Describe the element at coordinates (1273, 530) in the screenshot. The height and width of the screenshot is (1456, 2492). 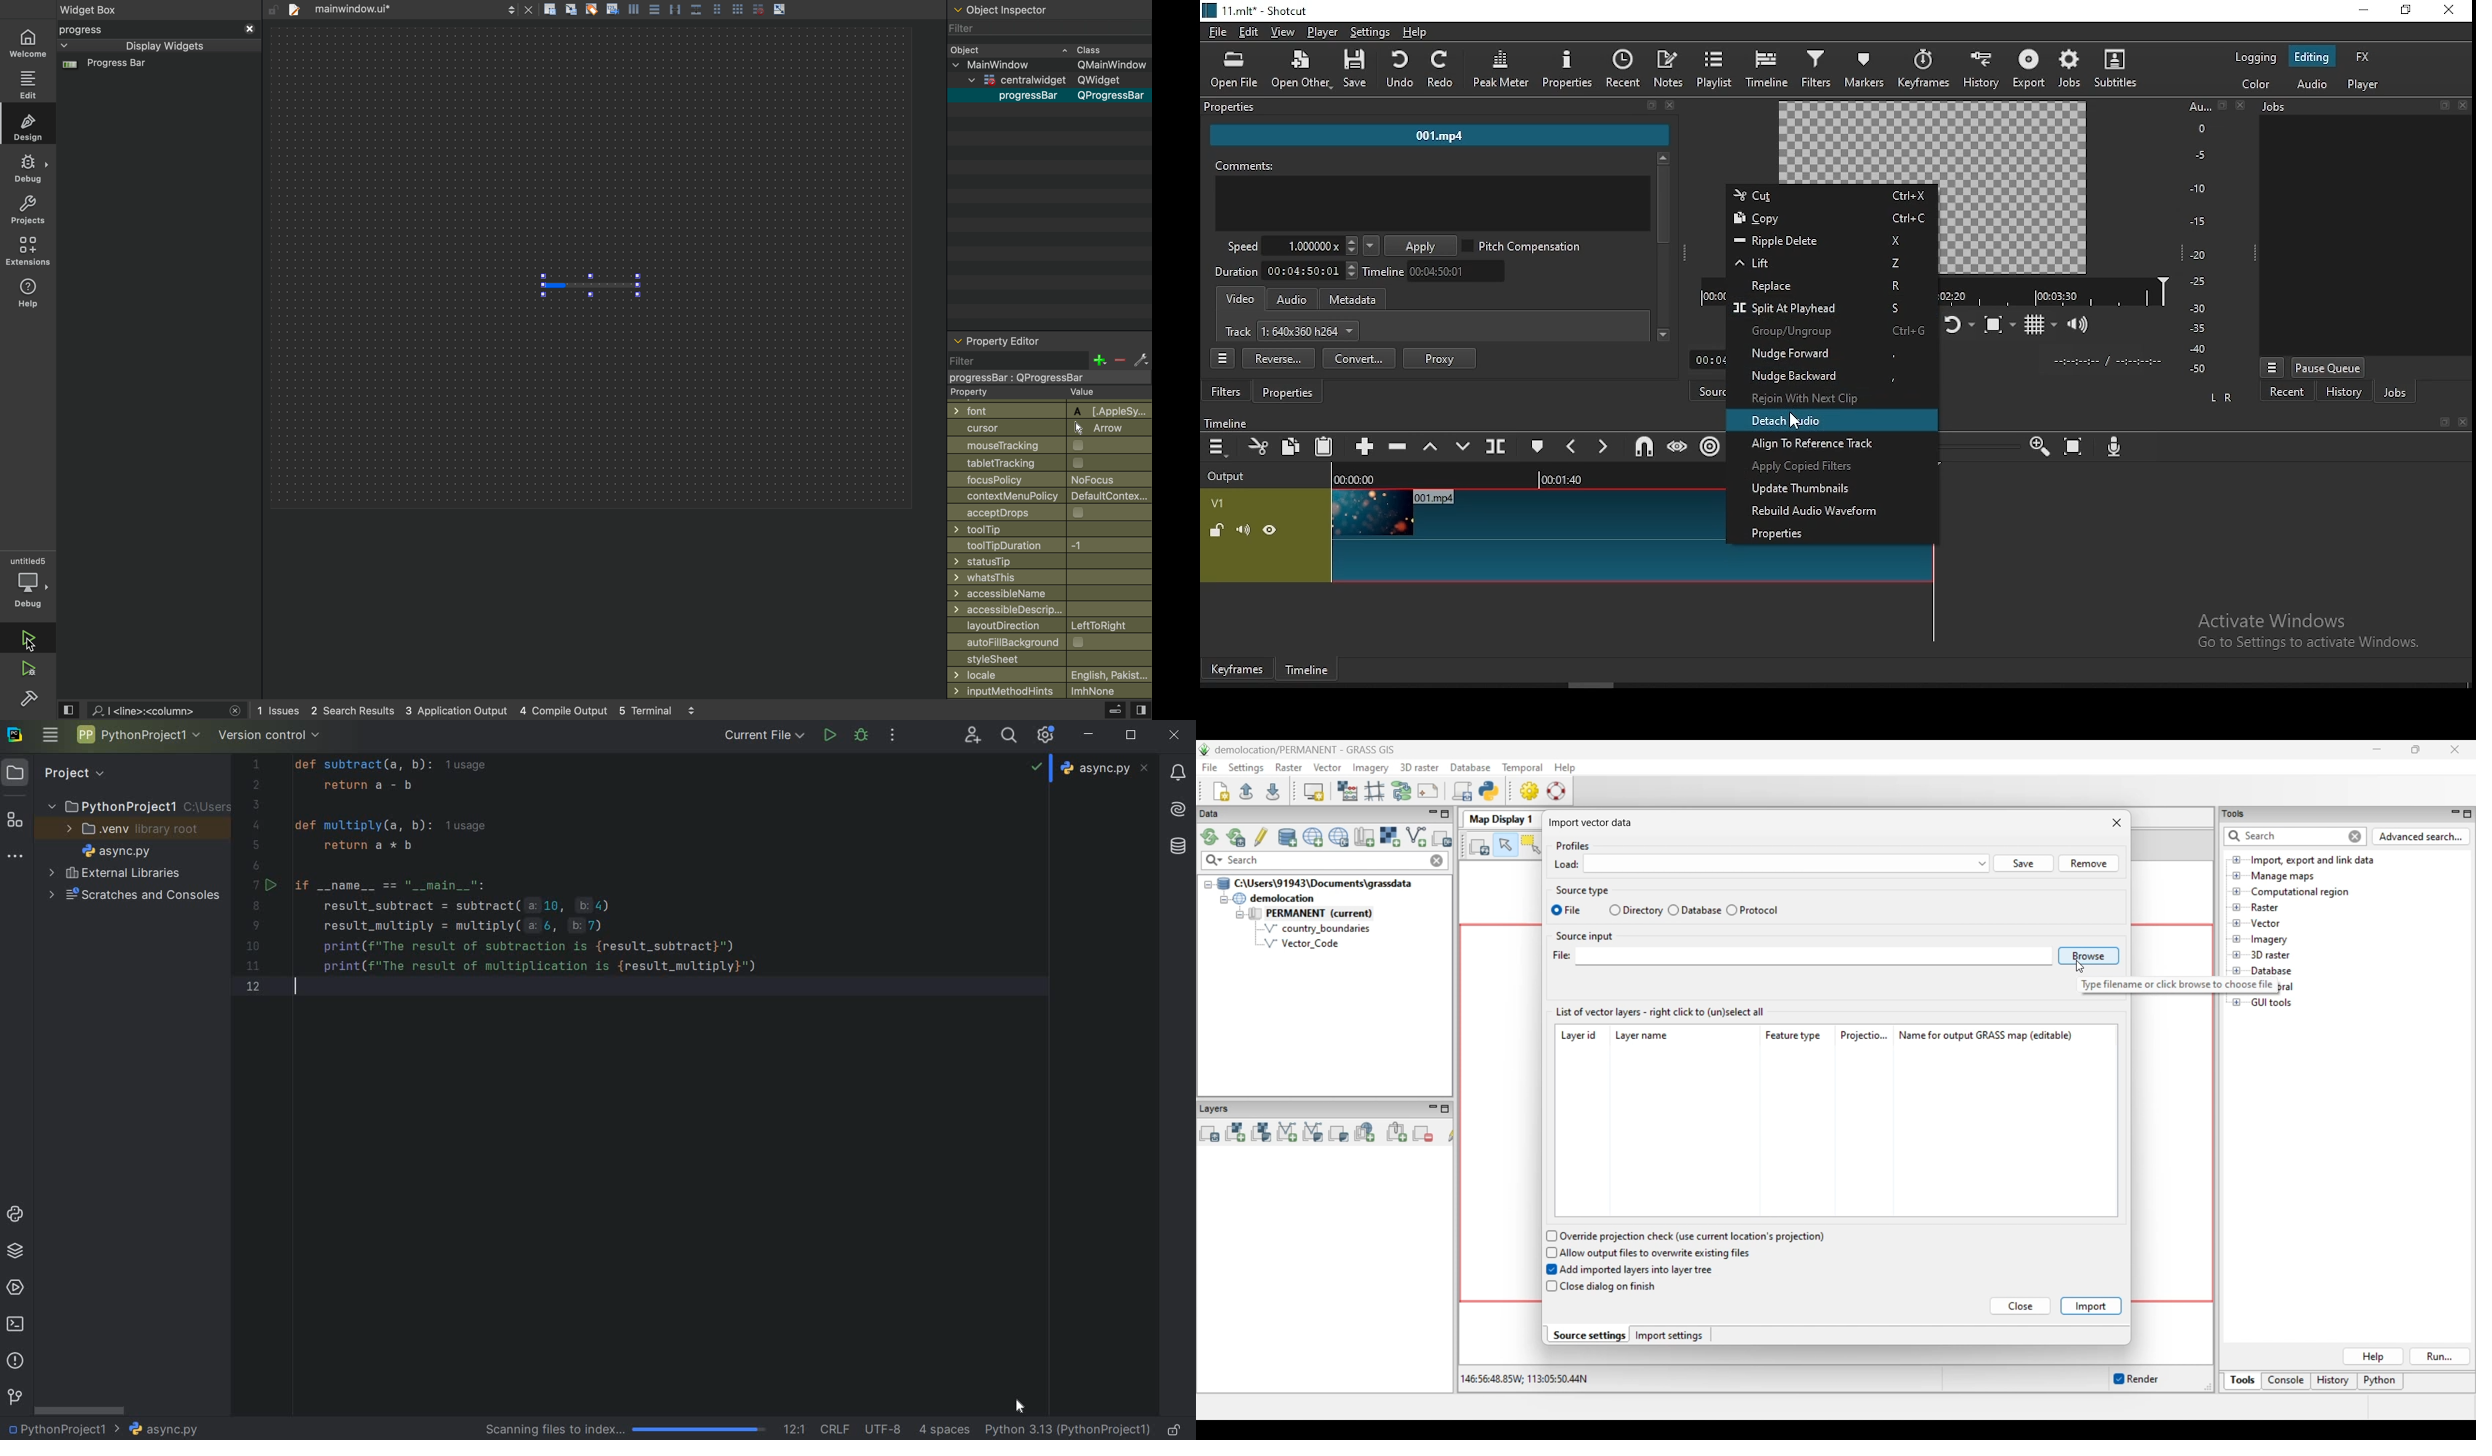
I see `(un)hide` at that location.